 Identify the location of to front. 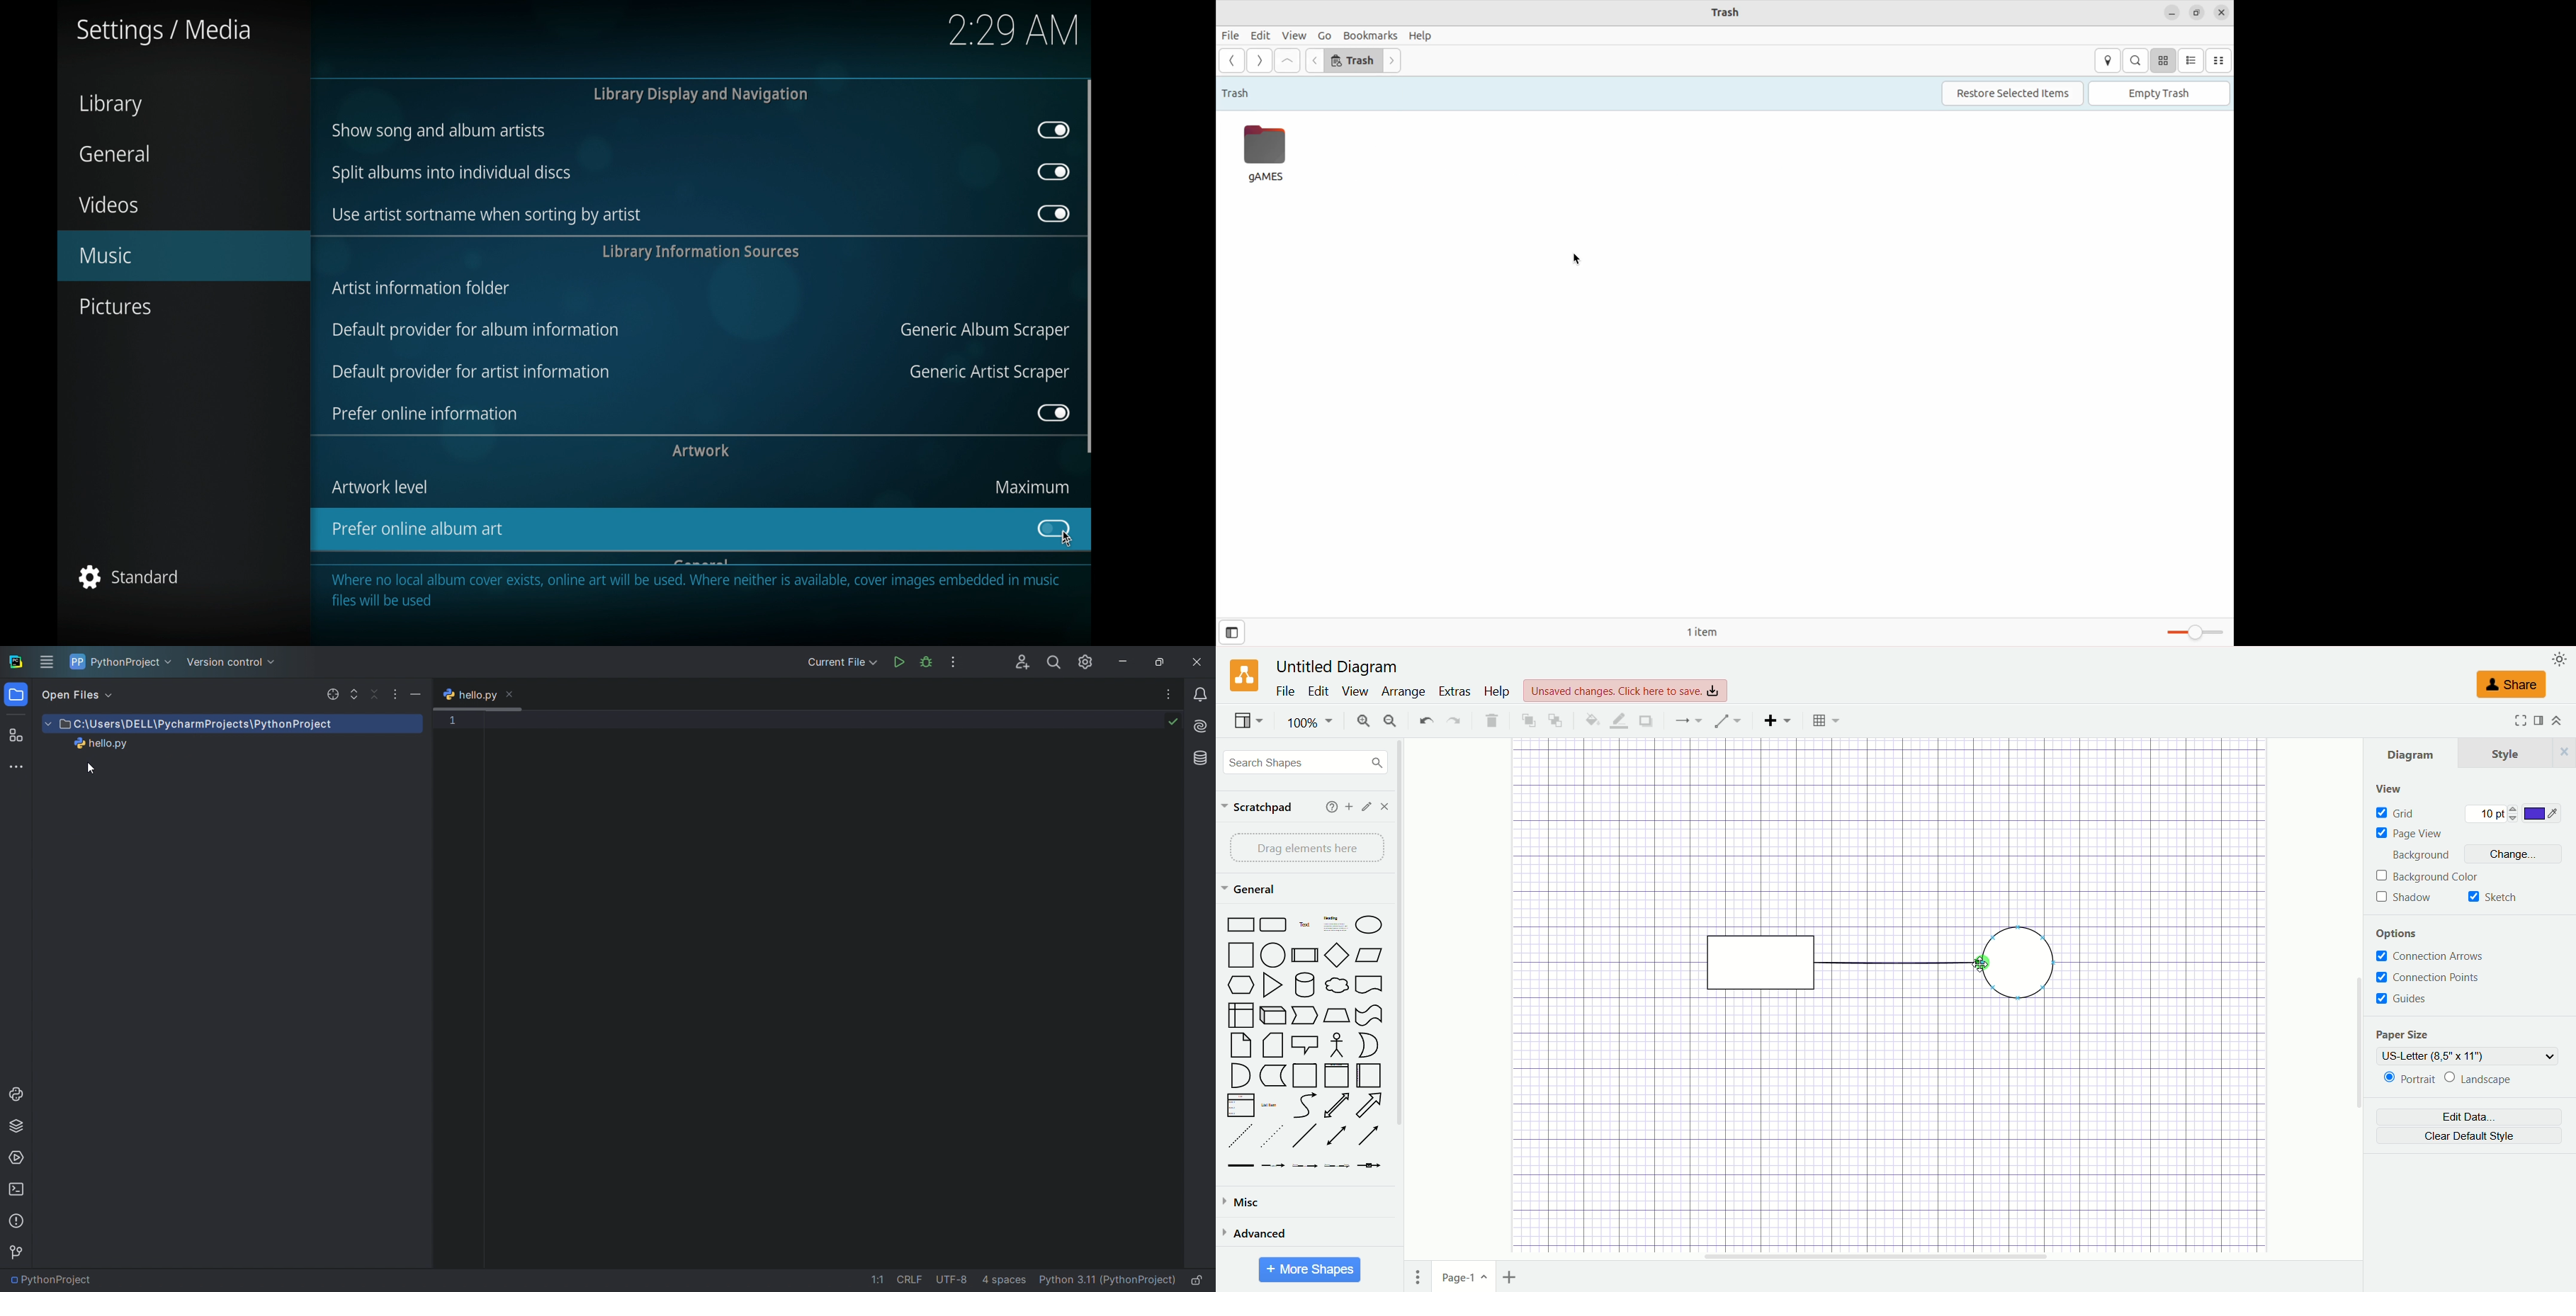
(1527, 719).